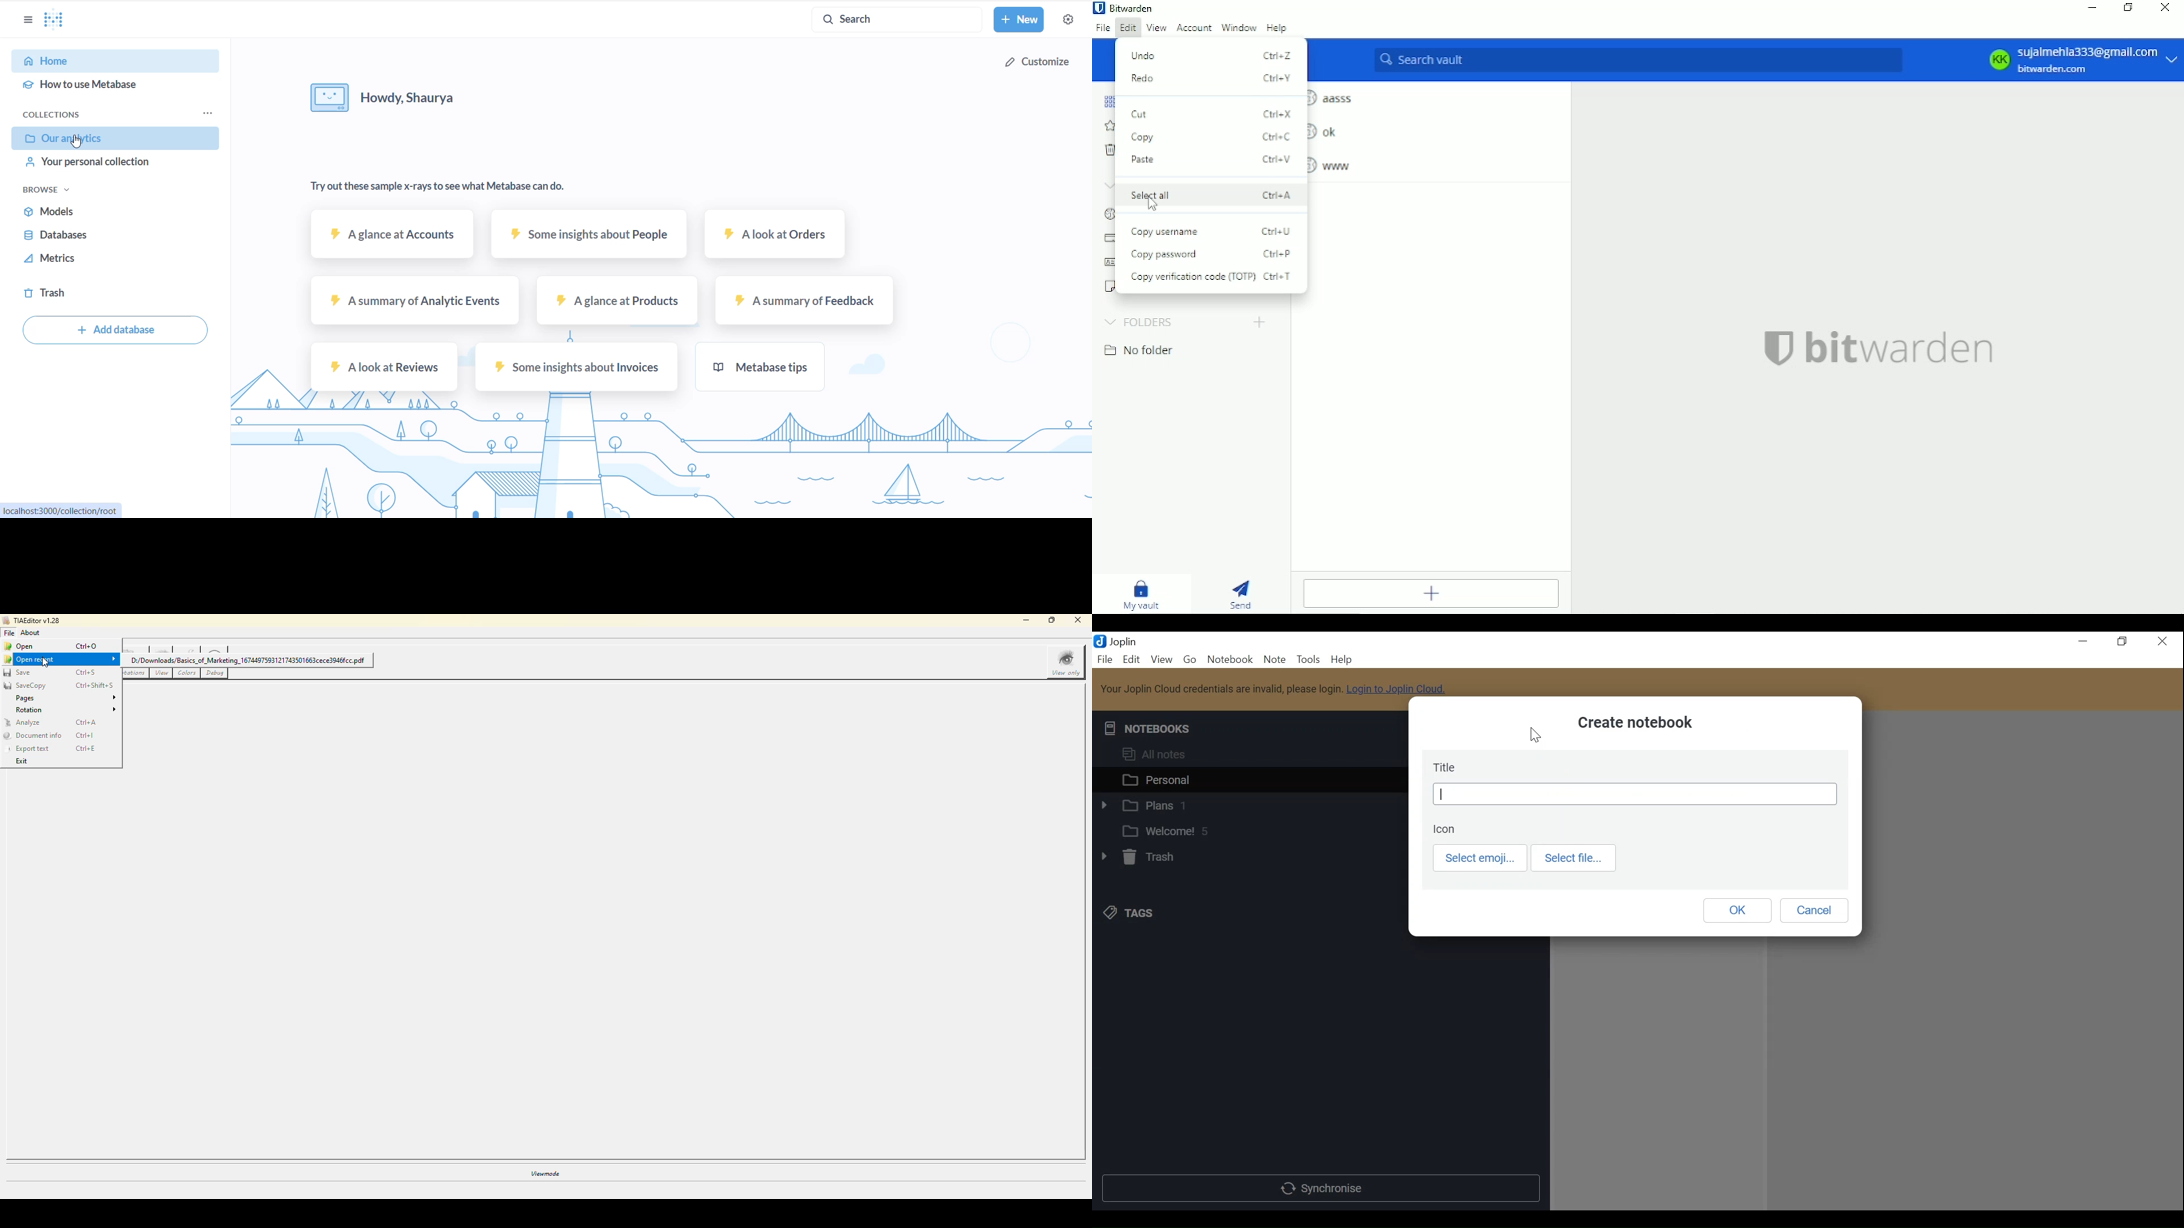  I want to click on Add item, so click(1429, 593).